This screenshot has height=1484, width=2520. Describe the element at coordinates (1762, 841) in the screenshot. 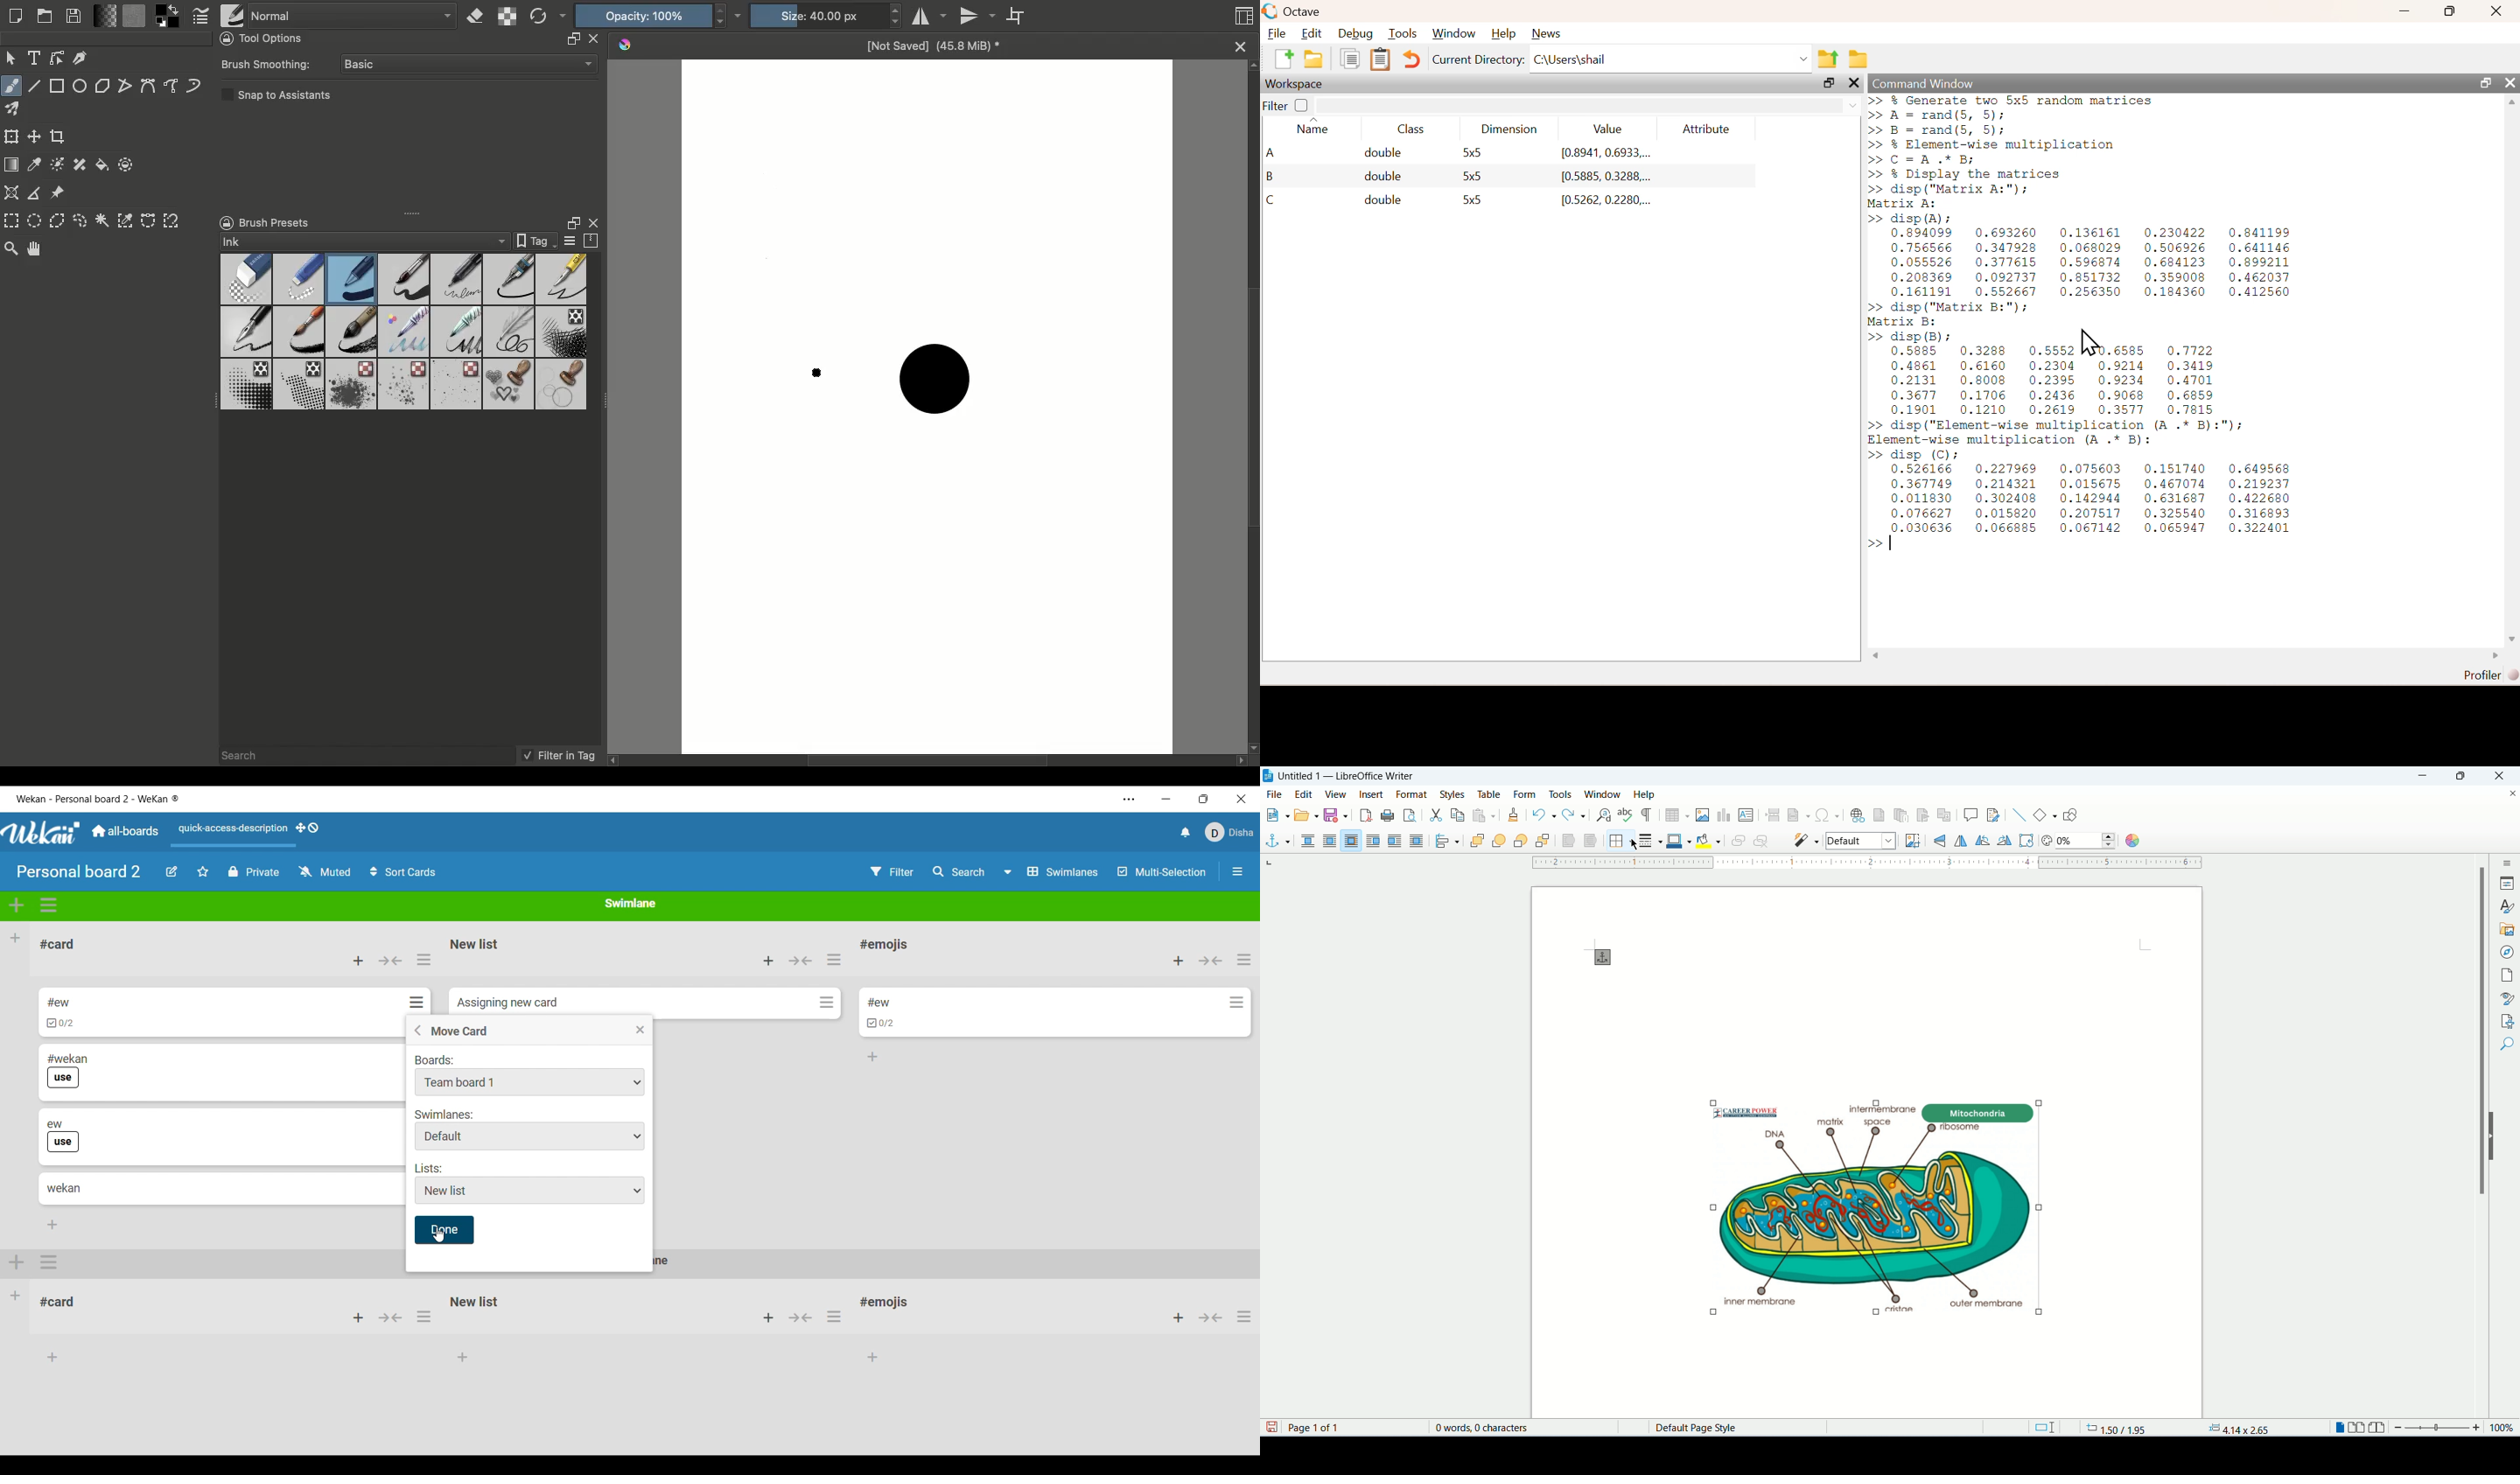

I see `unlink frames` at that location.